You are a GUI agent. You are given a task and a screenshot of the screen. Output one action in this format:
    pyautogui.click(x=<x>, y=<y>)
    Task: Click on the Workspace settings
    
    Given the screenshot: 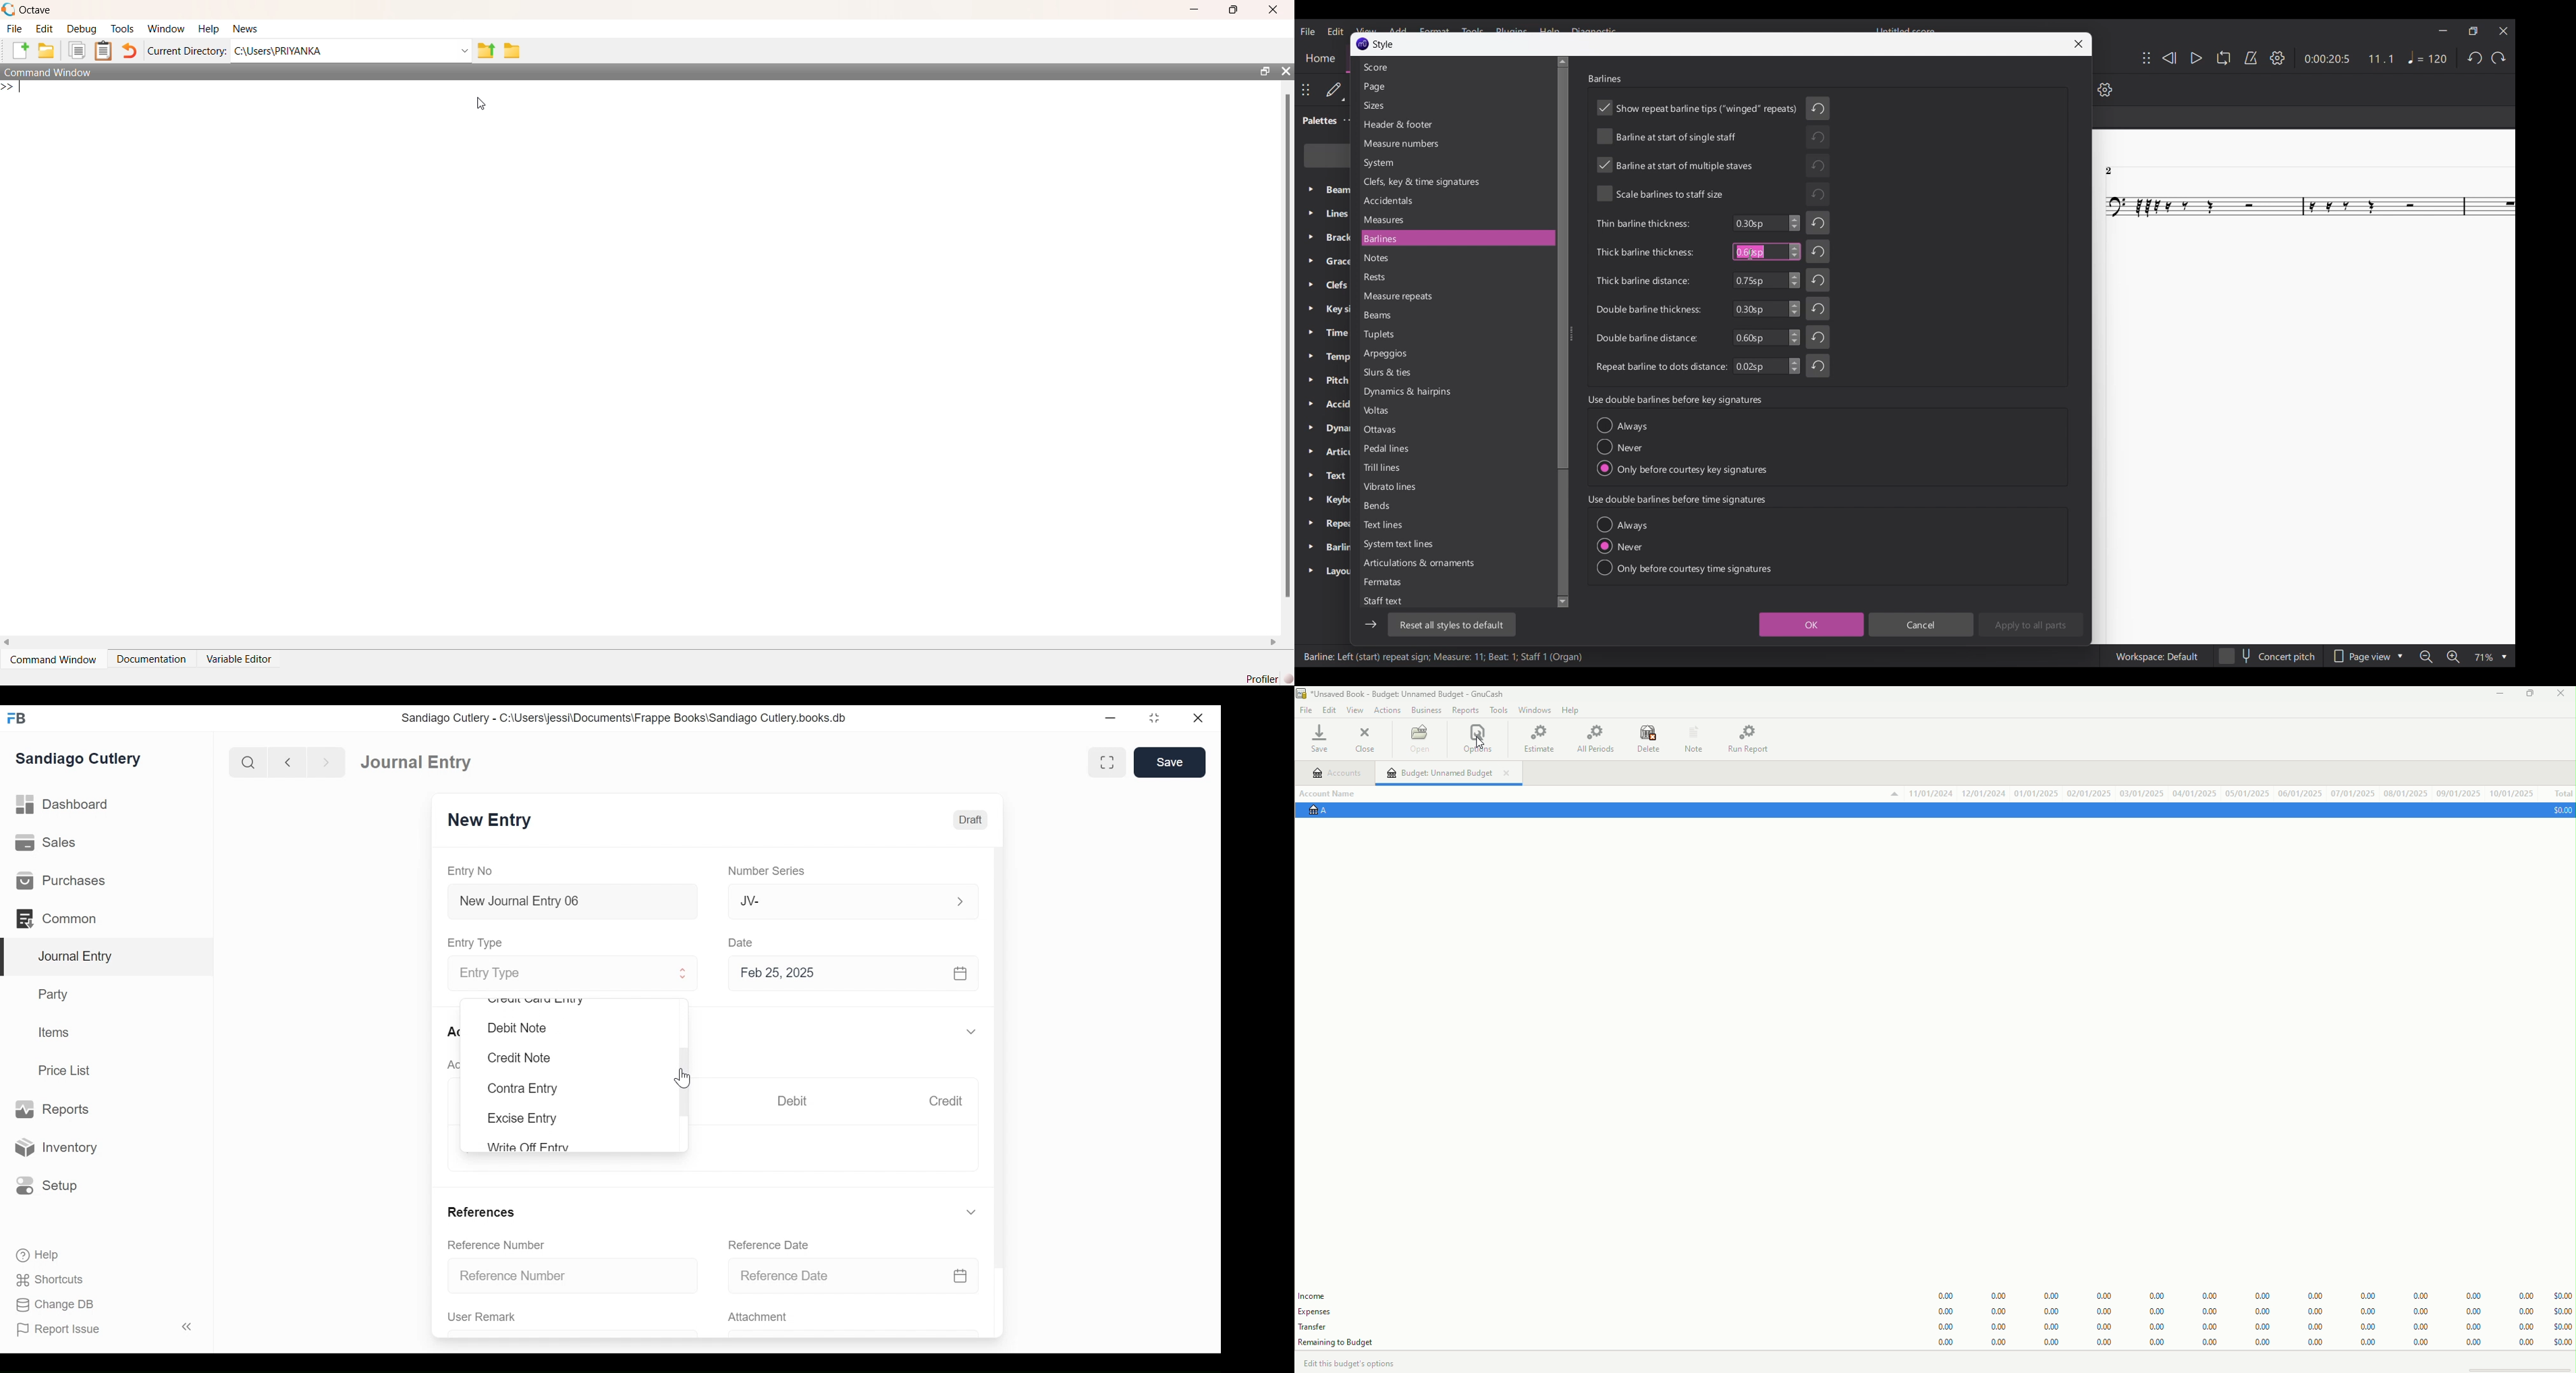 What is the action you would take?
    pyautogui.click(x=2156, y=657)
    